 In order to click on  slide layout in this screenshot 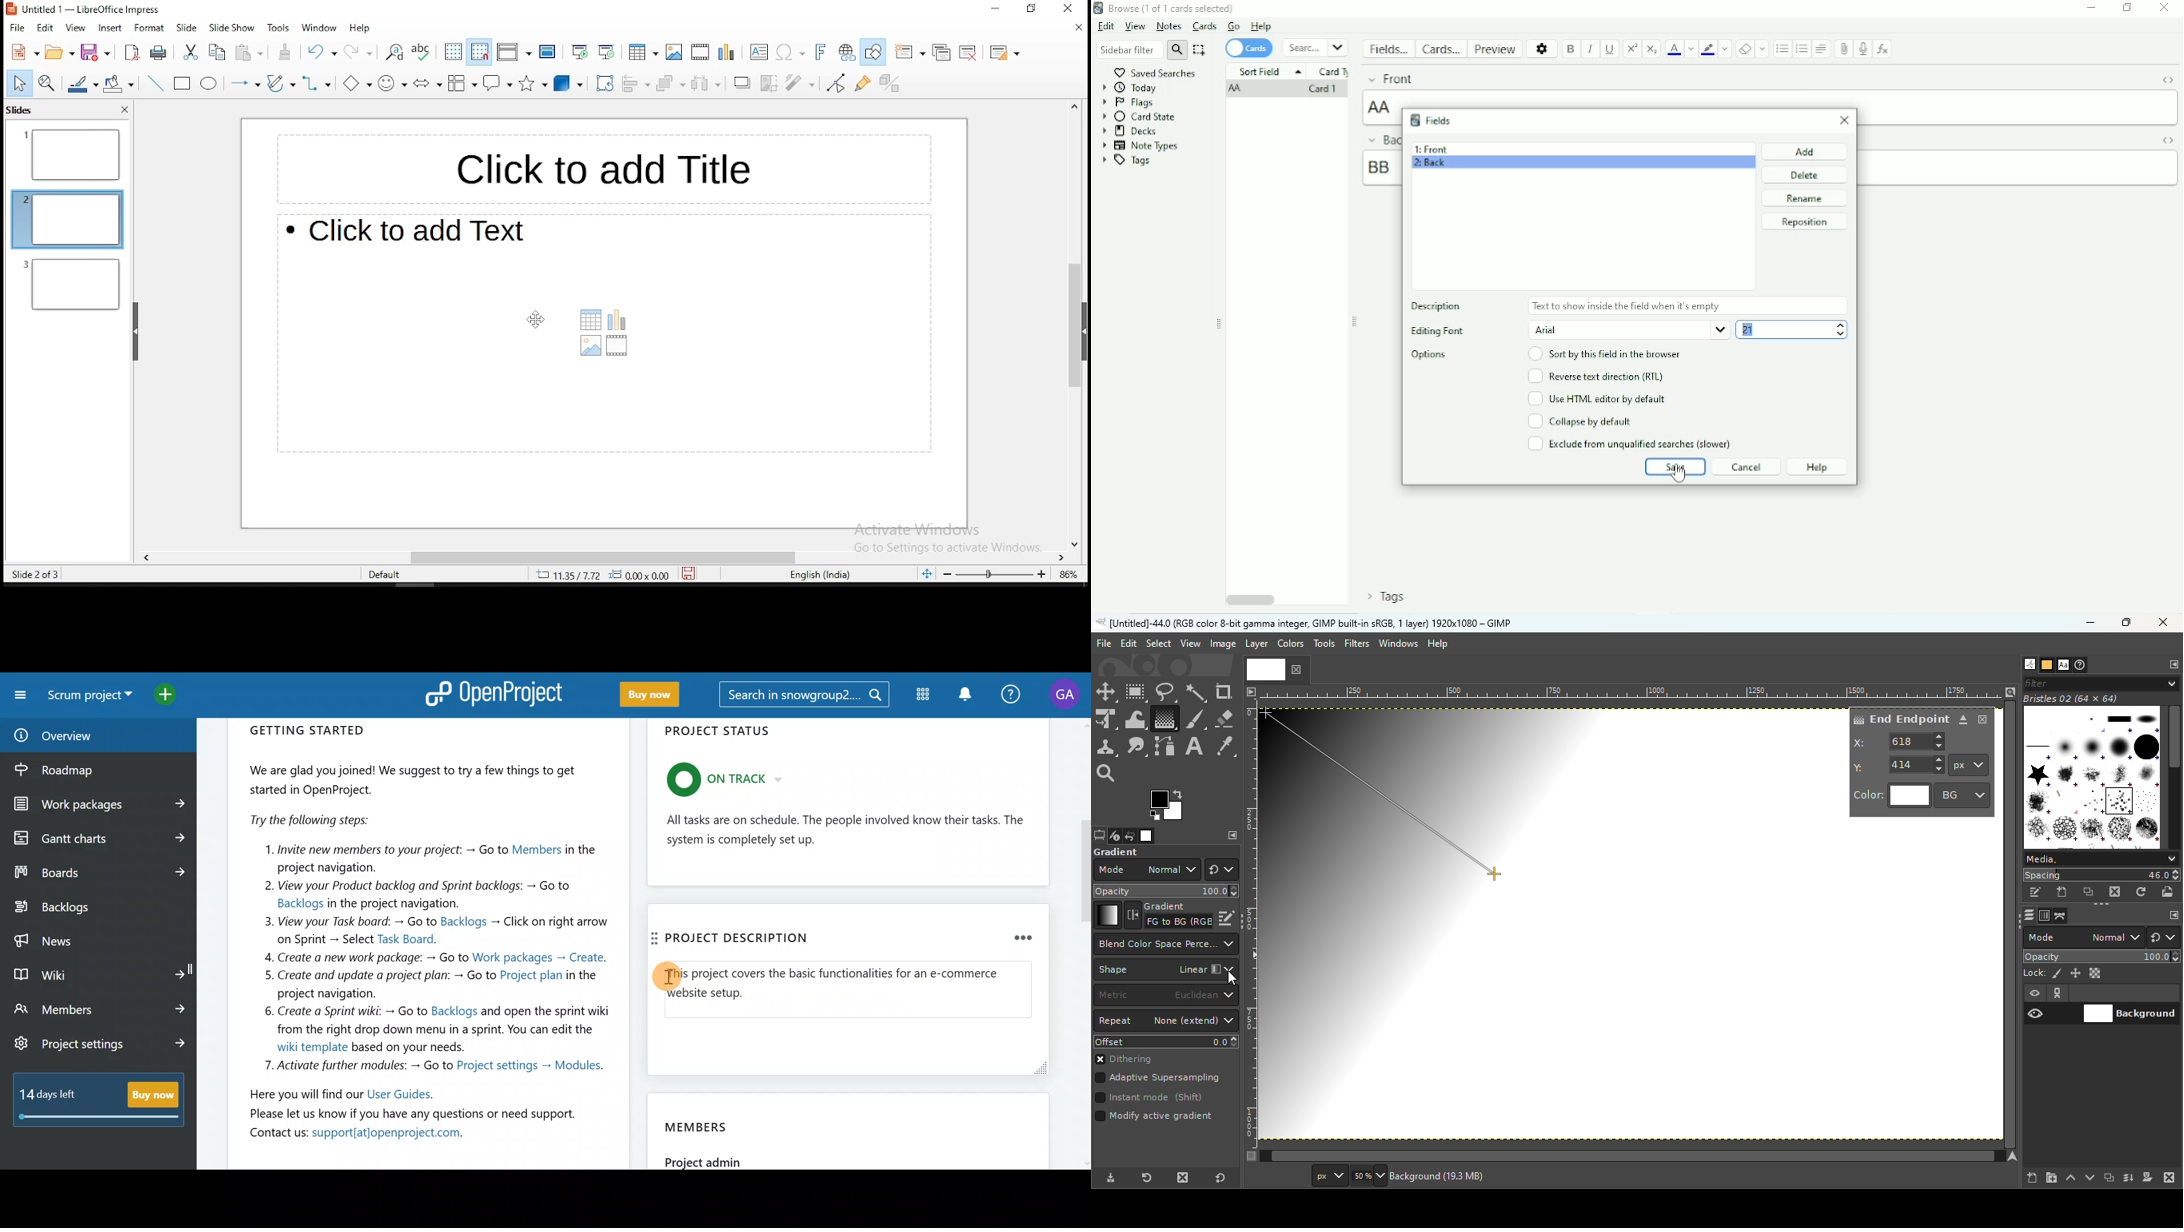, I will do `click(1005, 53)`.